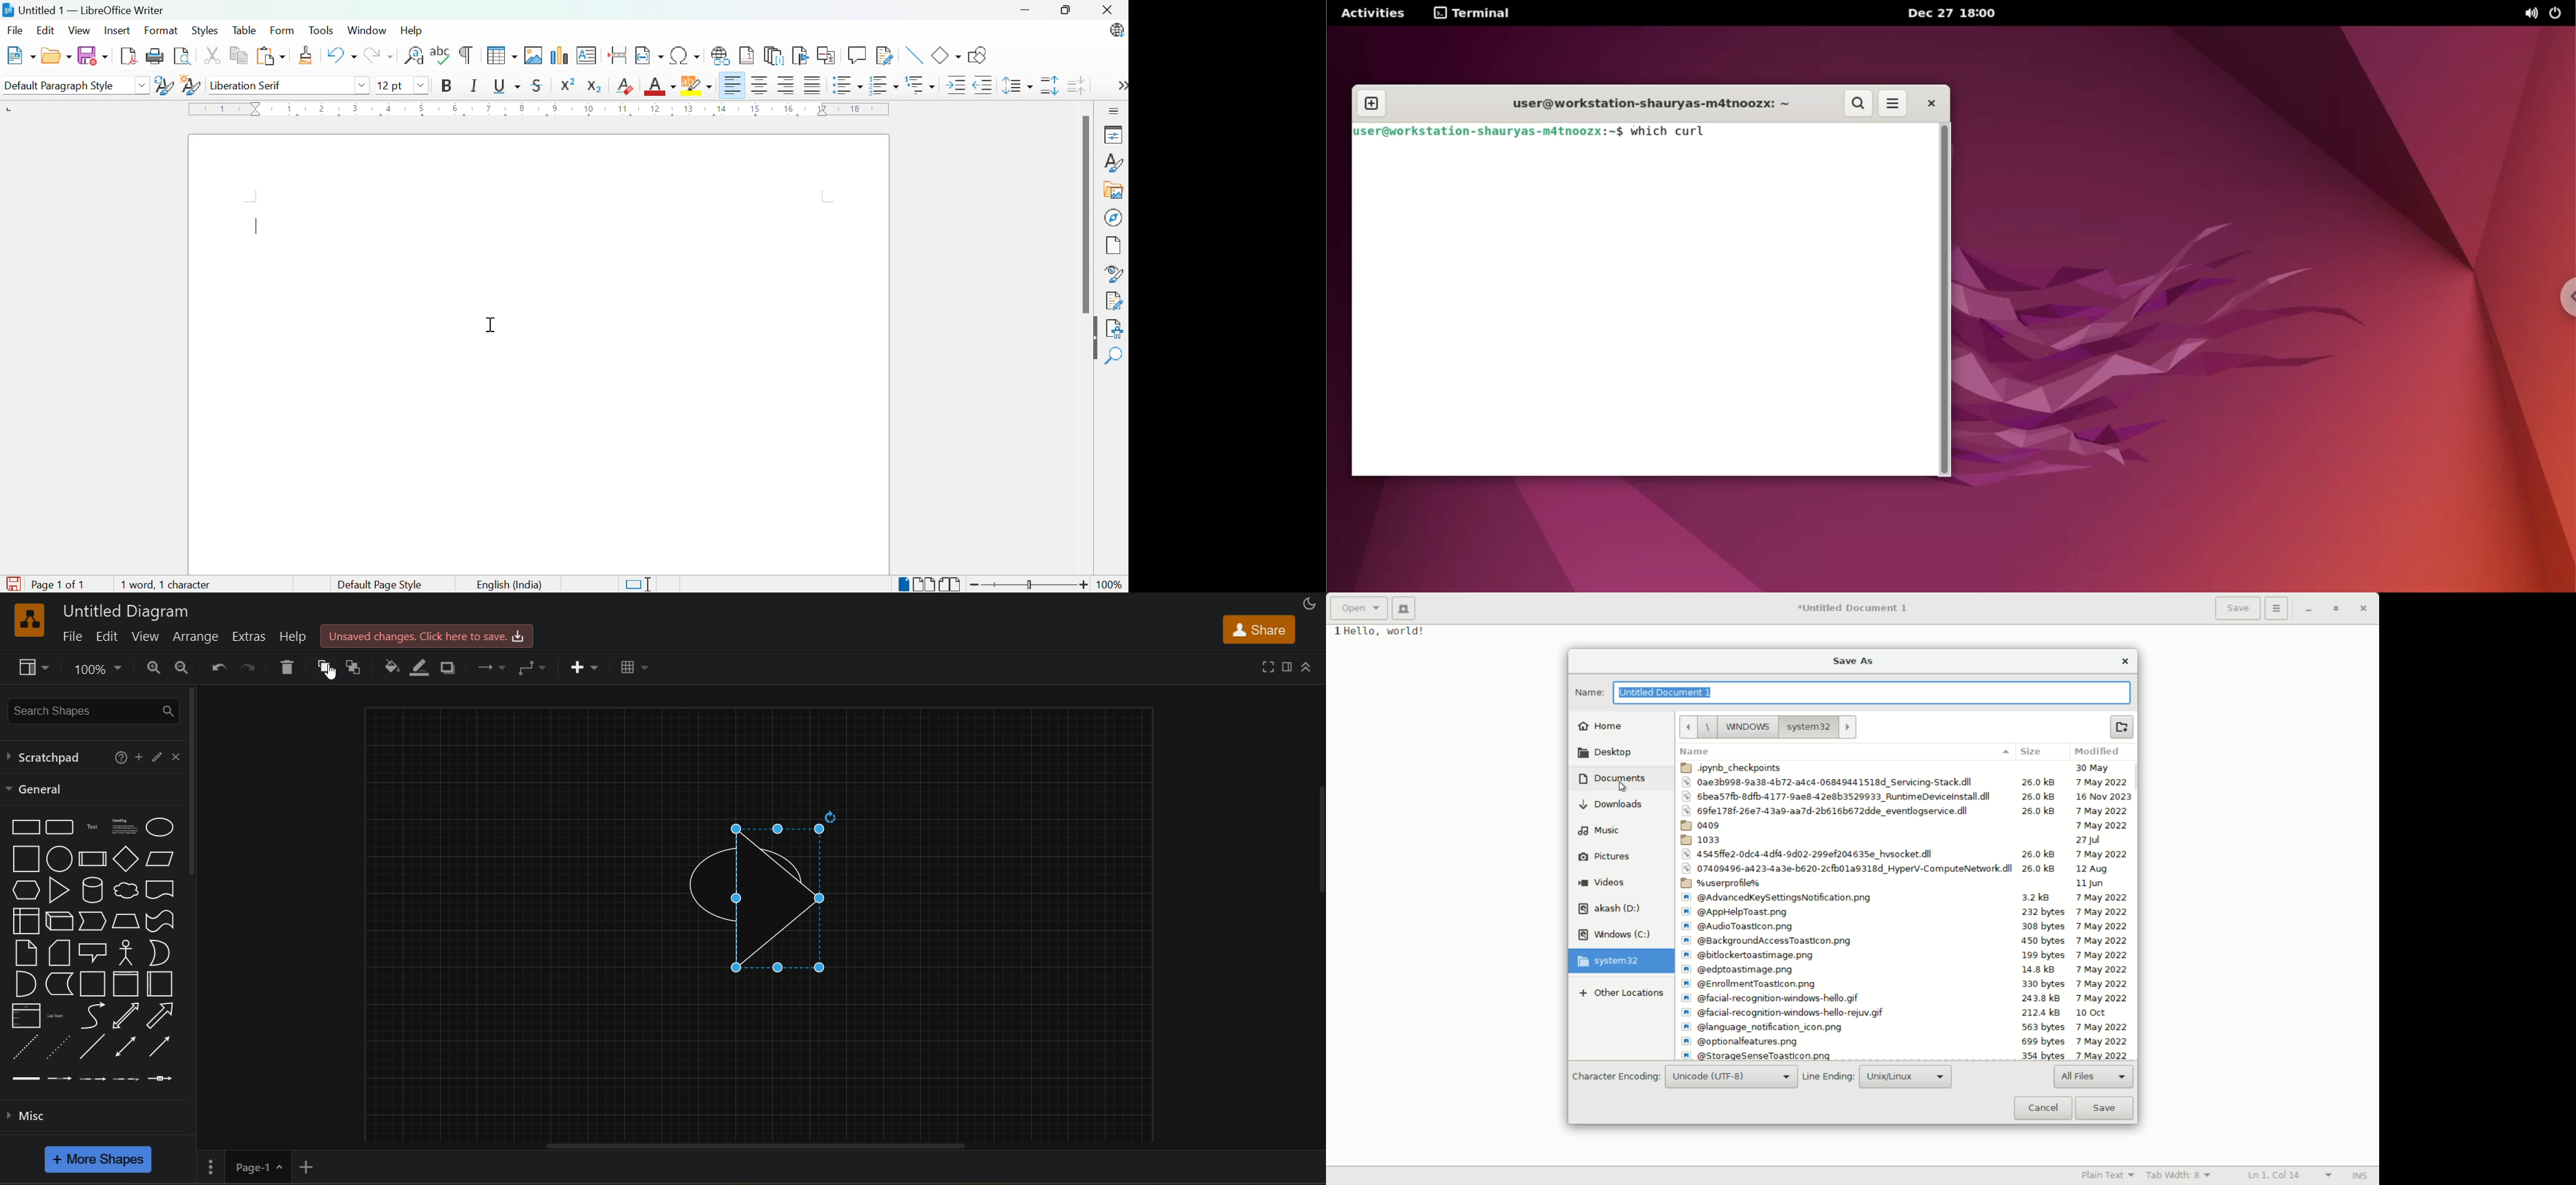 This screenshot has width=2576, height=1204. What do you see at coordinates (1621, 788) in the screenshot?
I see `cursor` at bounding box center [1621, 788].